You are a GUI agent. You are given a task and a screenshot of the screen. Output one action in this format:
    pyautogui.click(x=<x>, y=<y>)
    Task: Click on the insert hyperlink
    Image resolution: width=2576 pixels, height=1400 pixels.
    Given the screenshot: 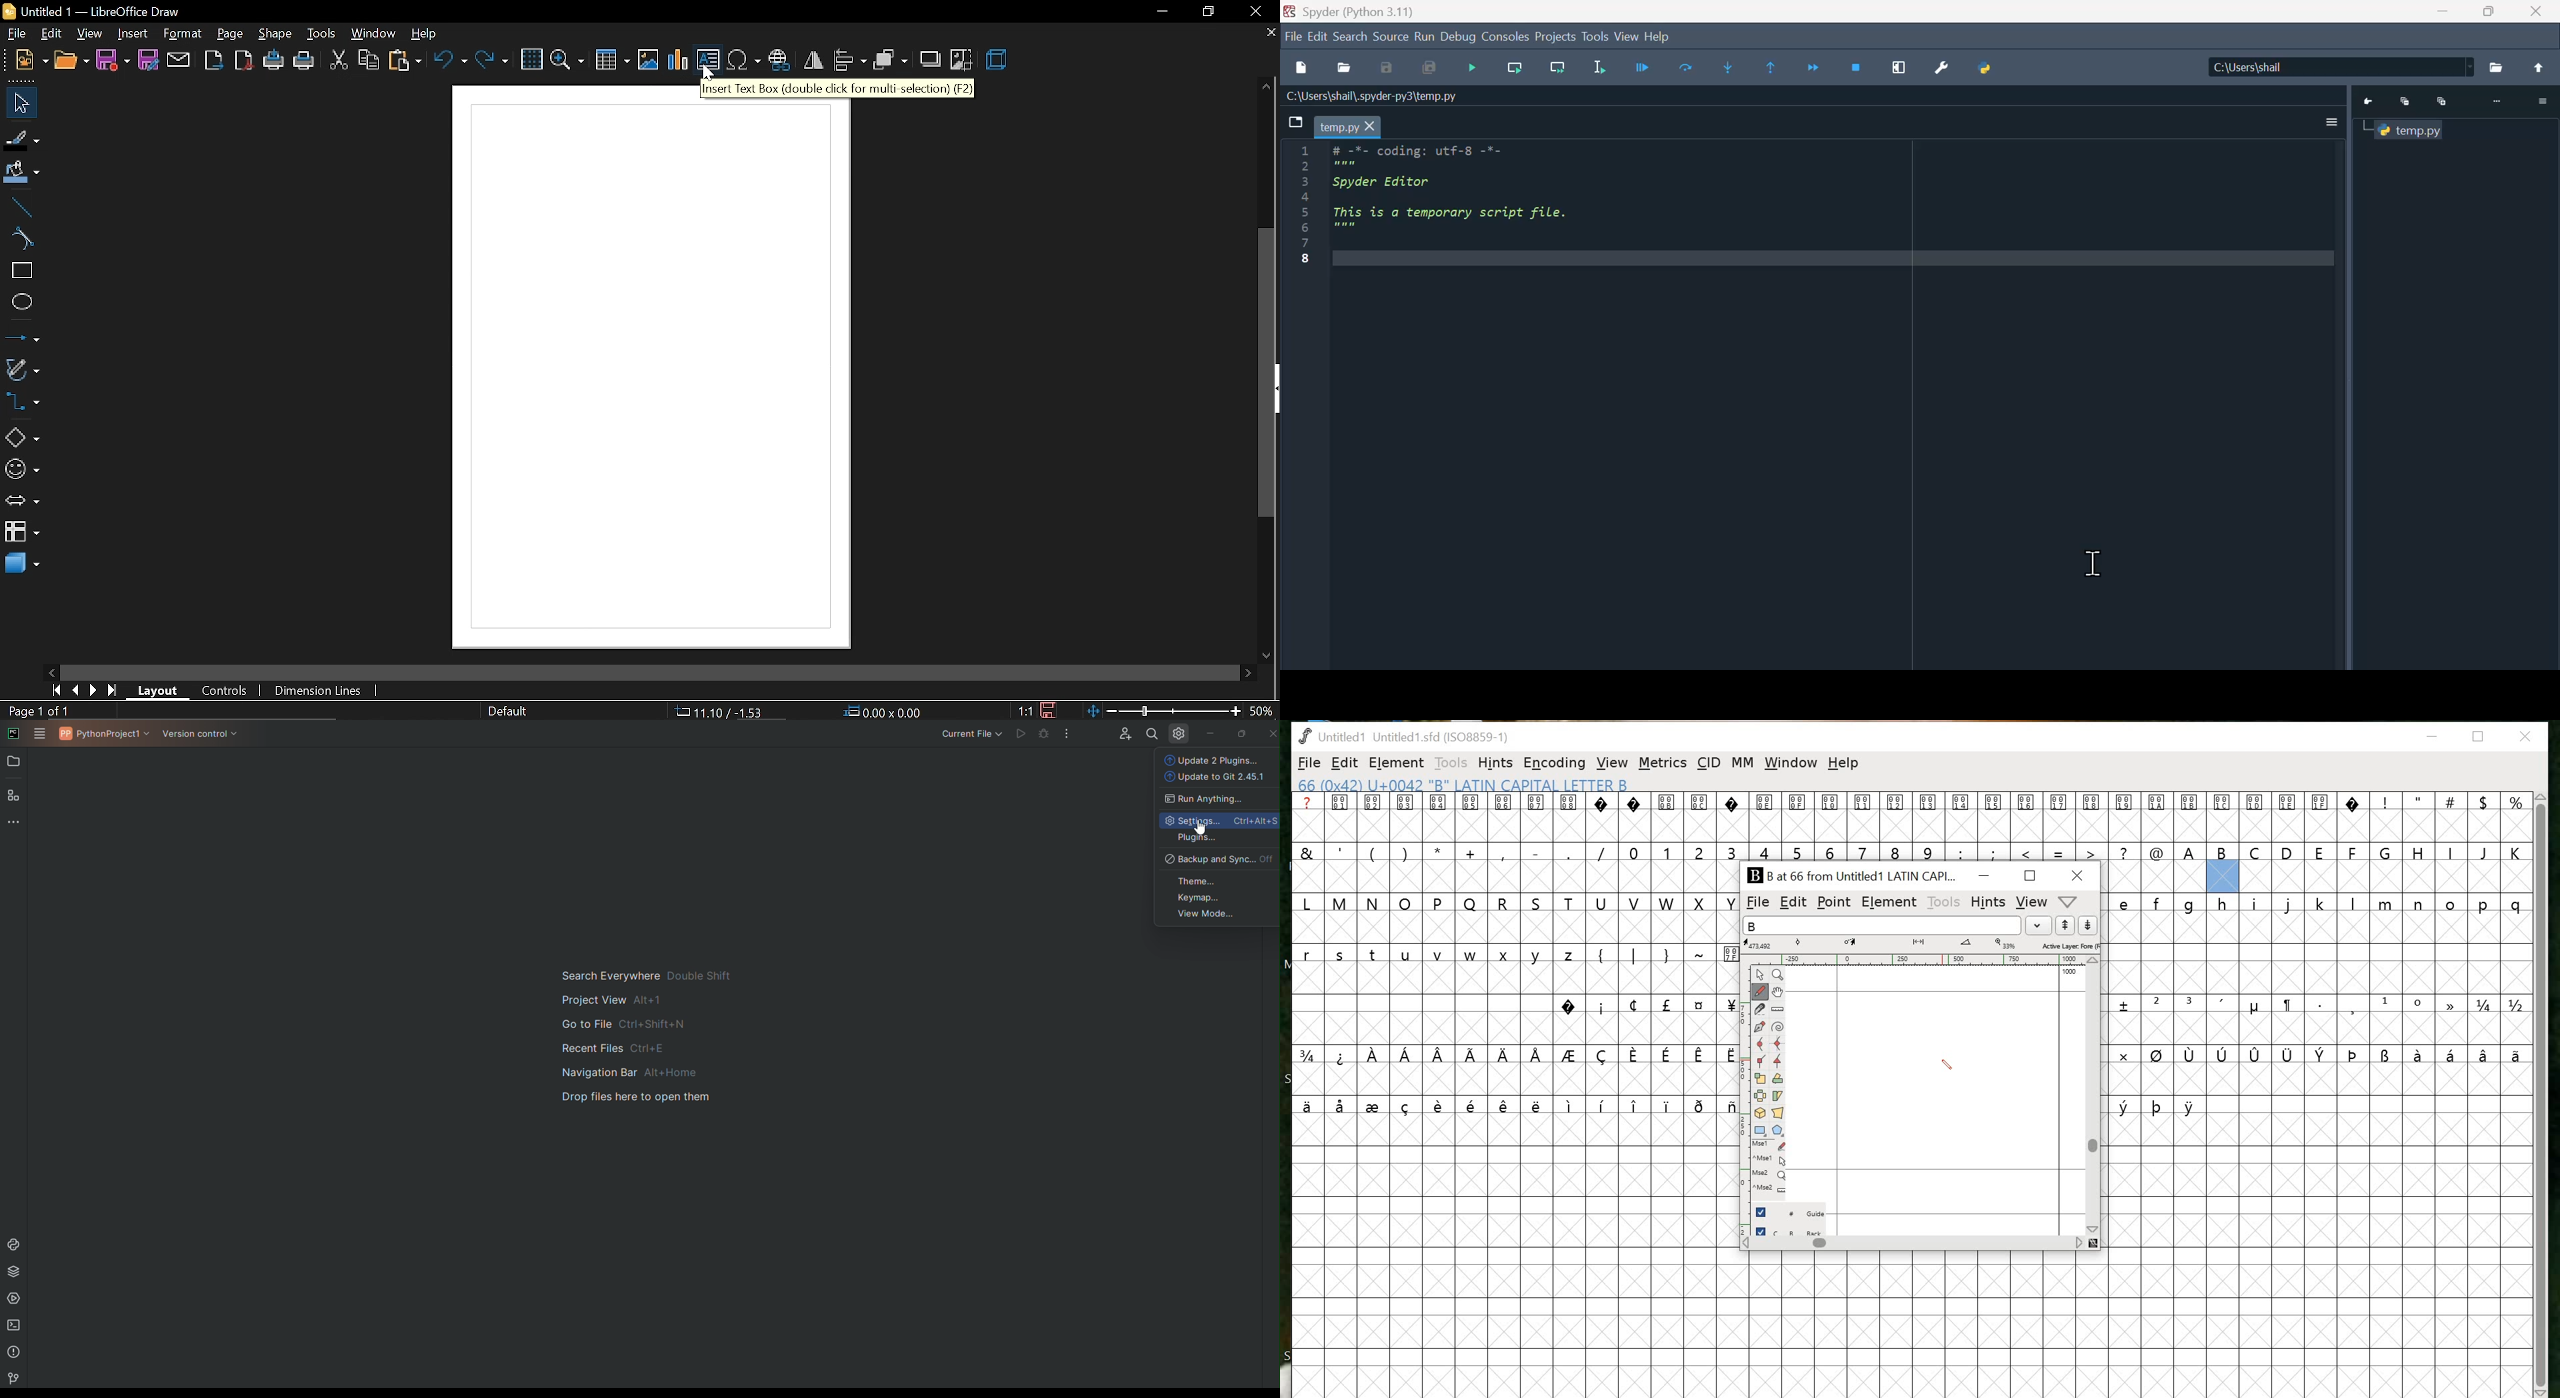 What is the action you would take?
    pyautogui.click(x=779, y=62)
    